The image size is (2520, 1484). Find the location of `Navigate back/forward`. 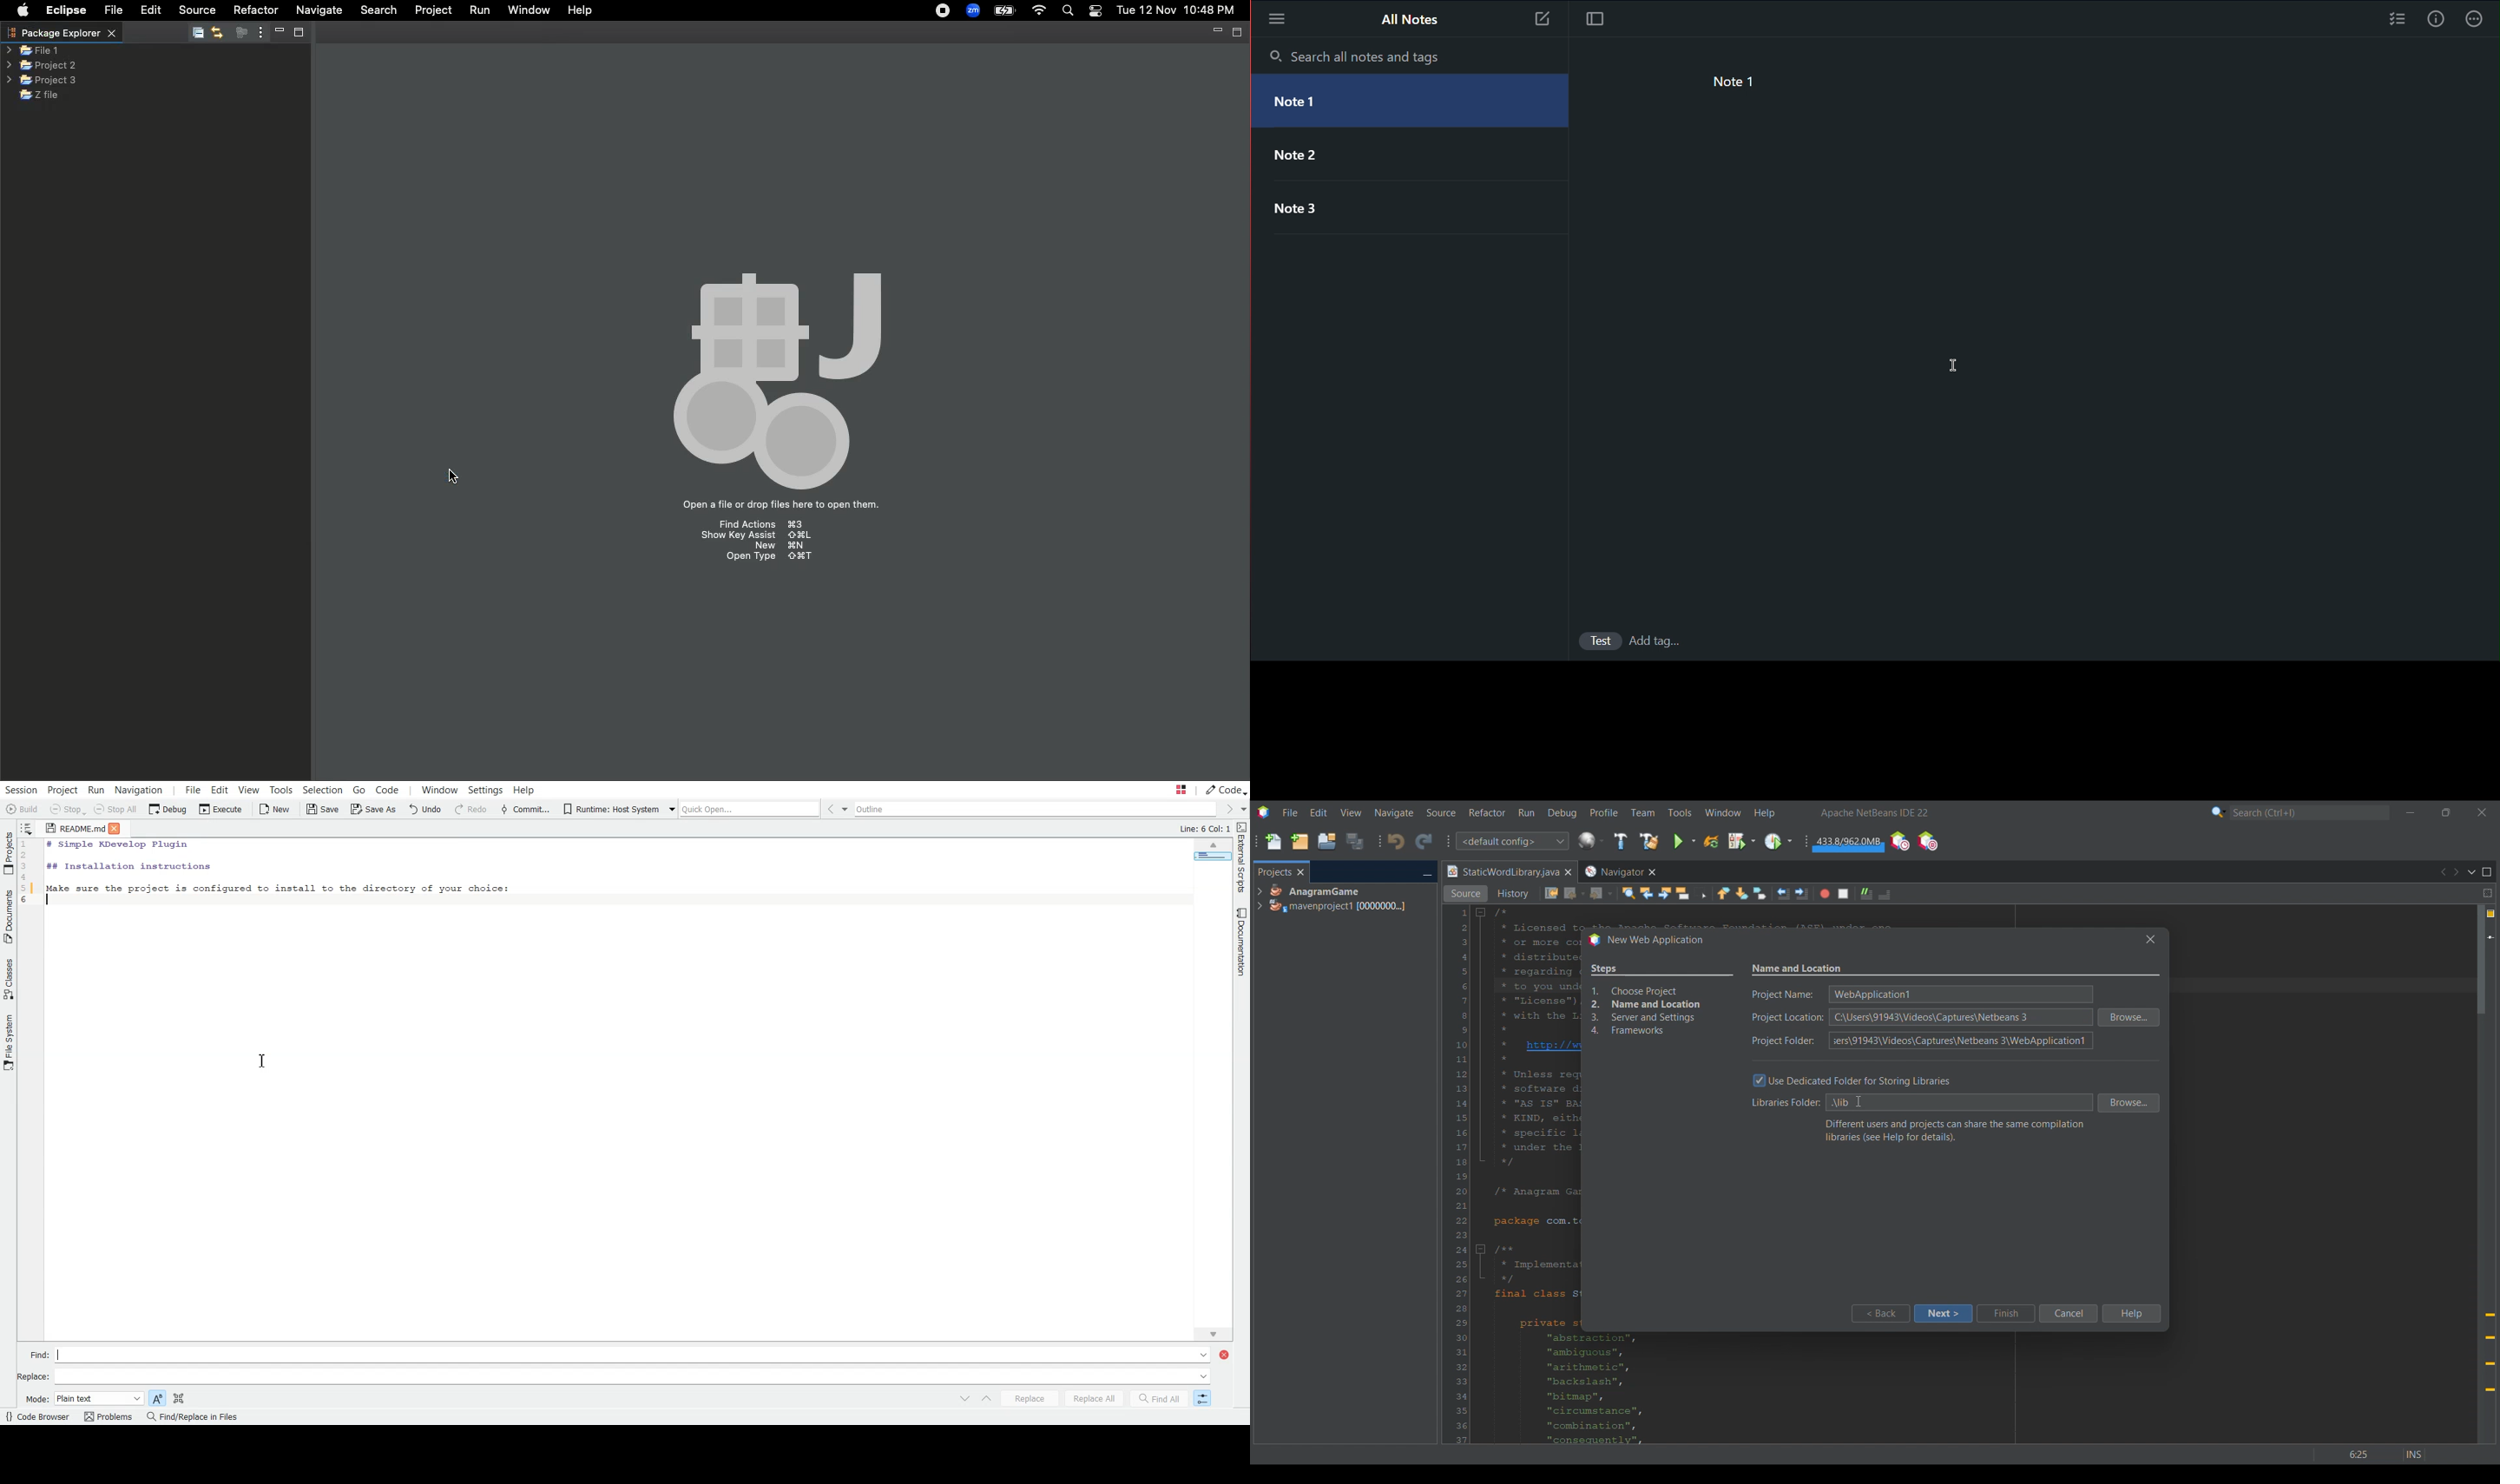

Navigate back/forward is located at coordinates (220, 32).